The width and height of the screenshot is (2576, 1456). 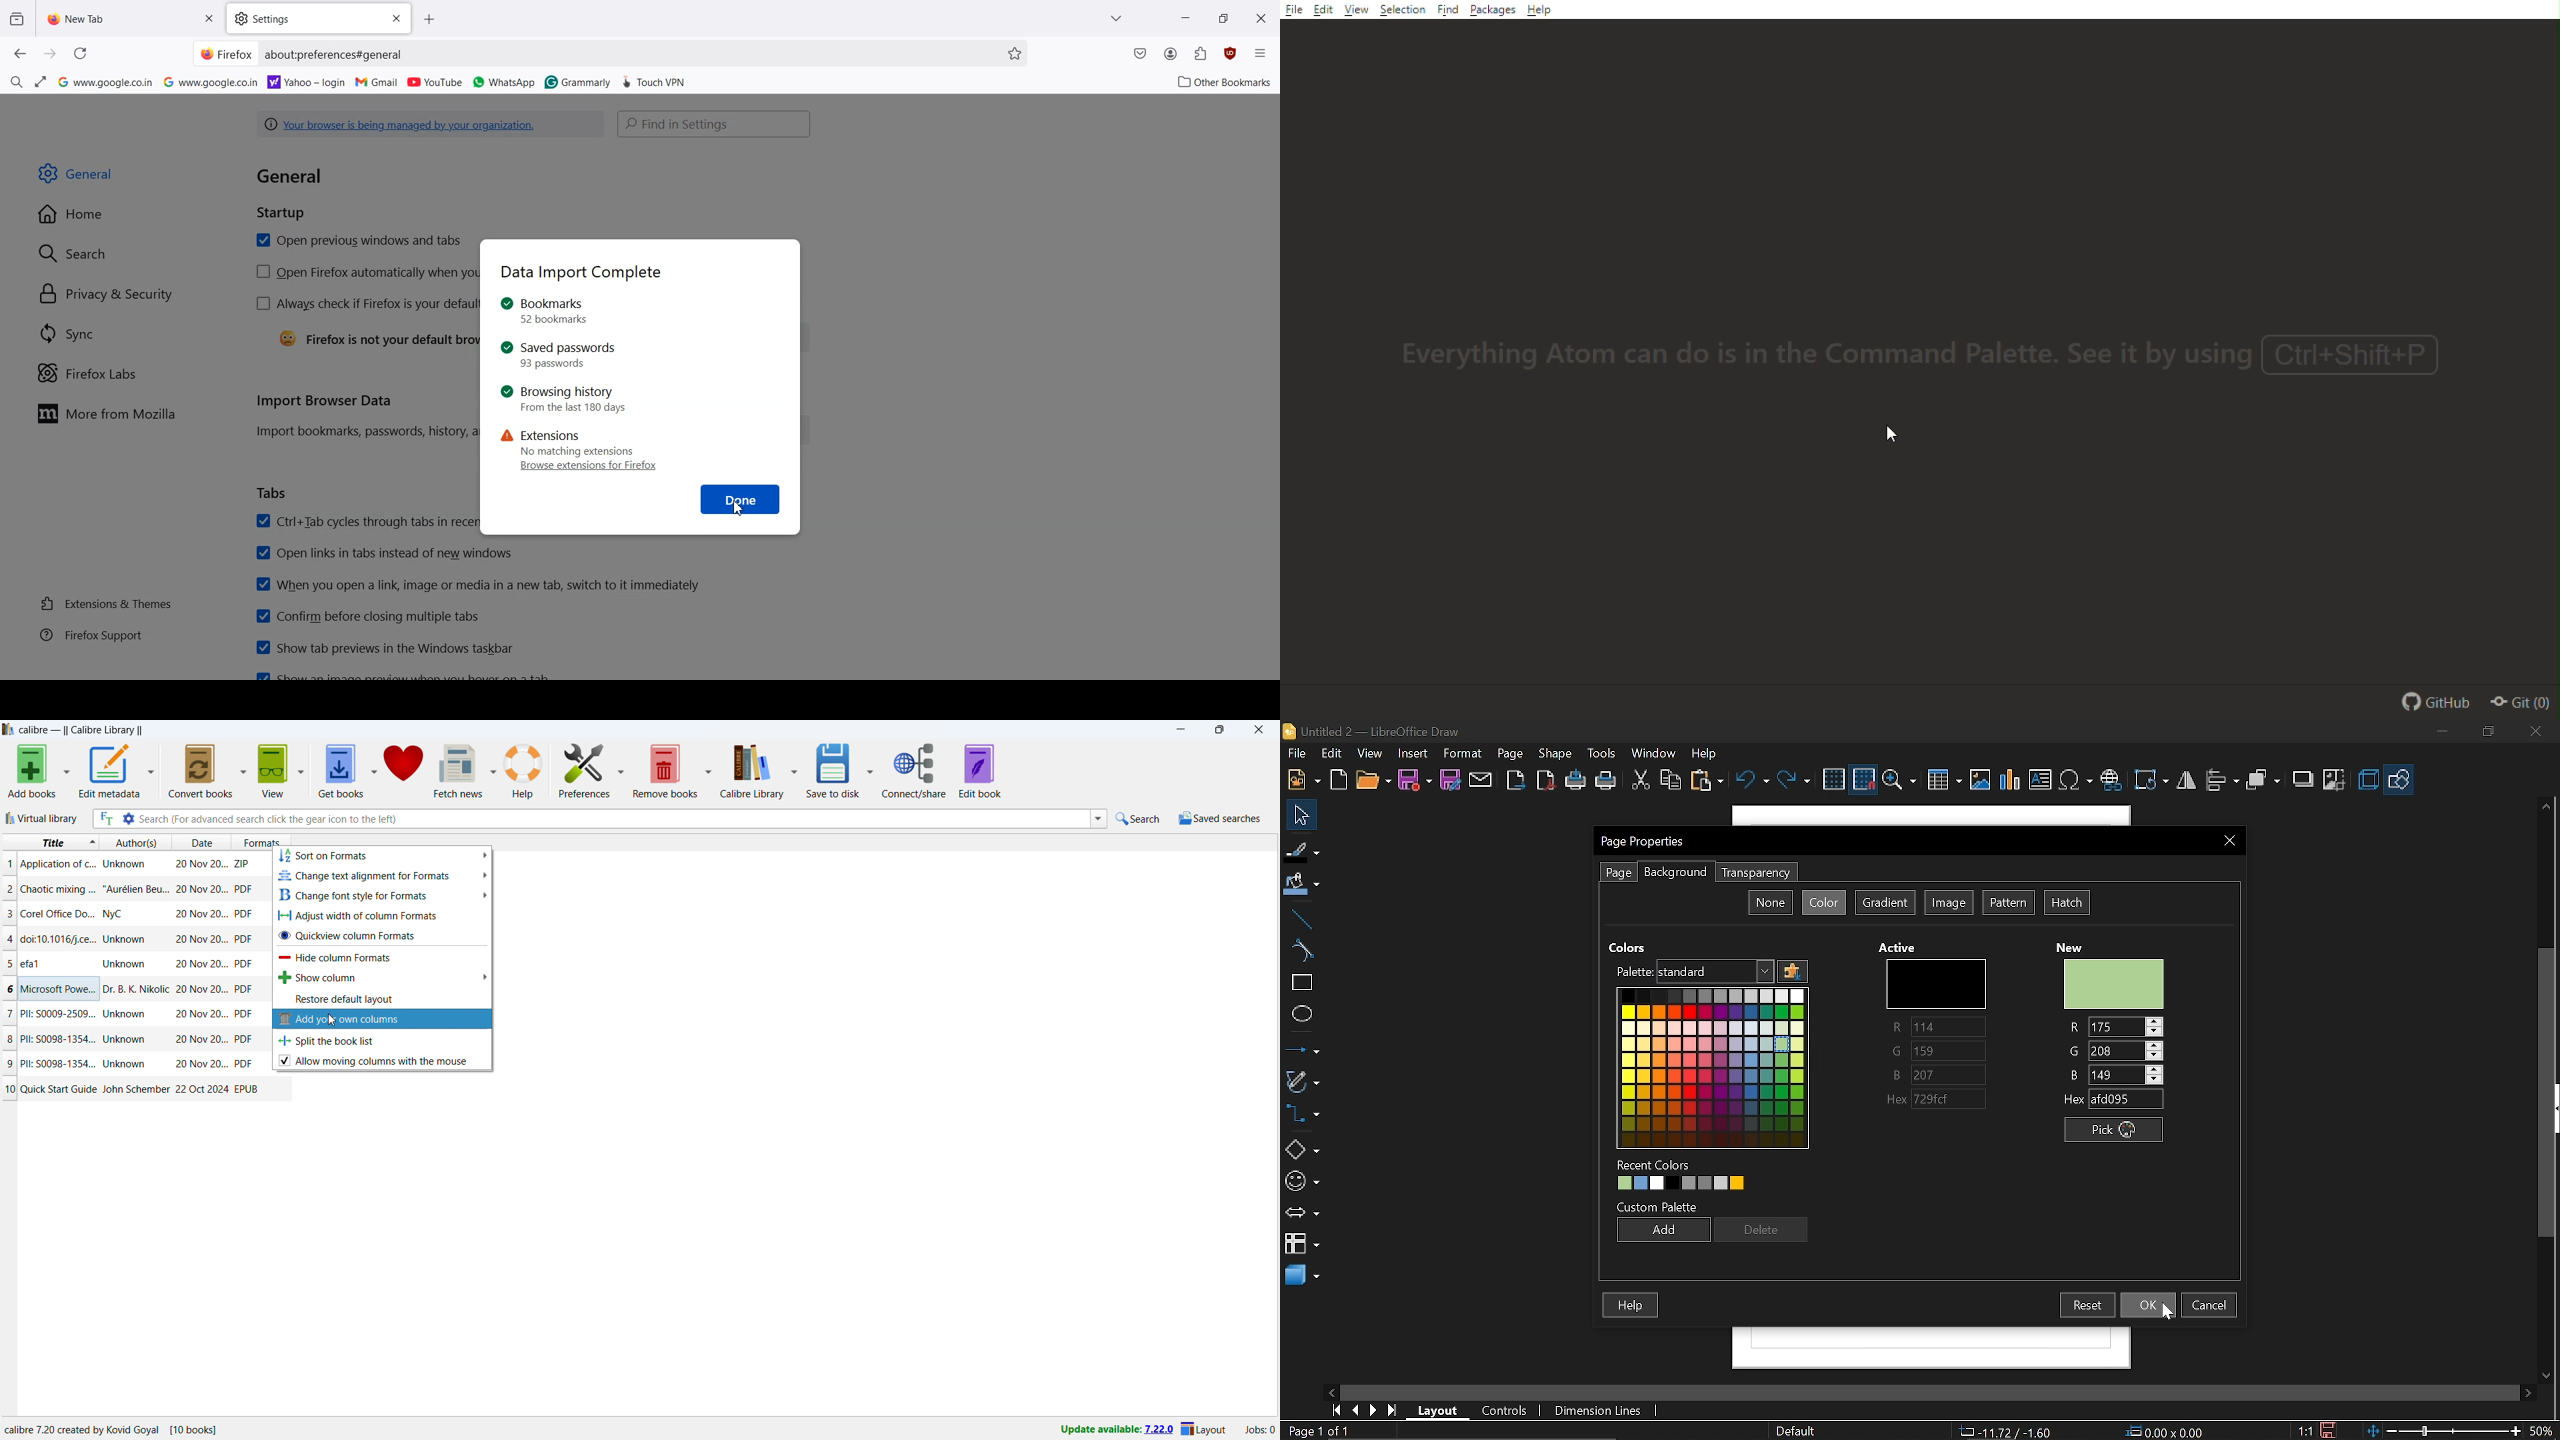 What do you see at coordinates (2076, 944) in the screenshot?
I see `New` at bounding box center [2076, 944].